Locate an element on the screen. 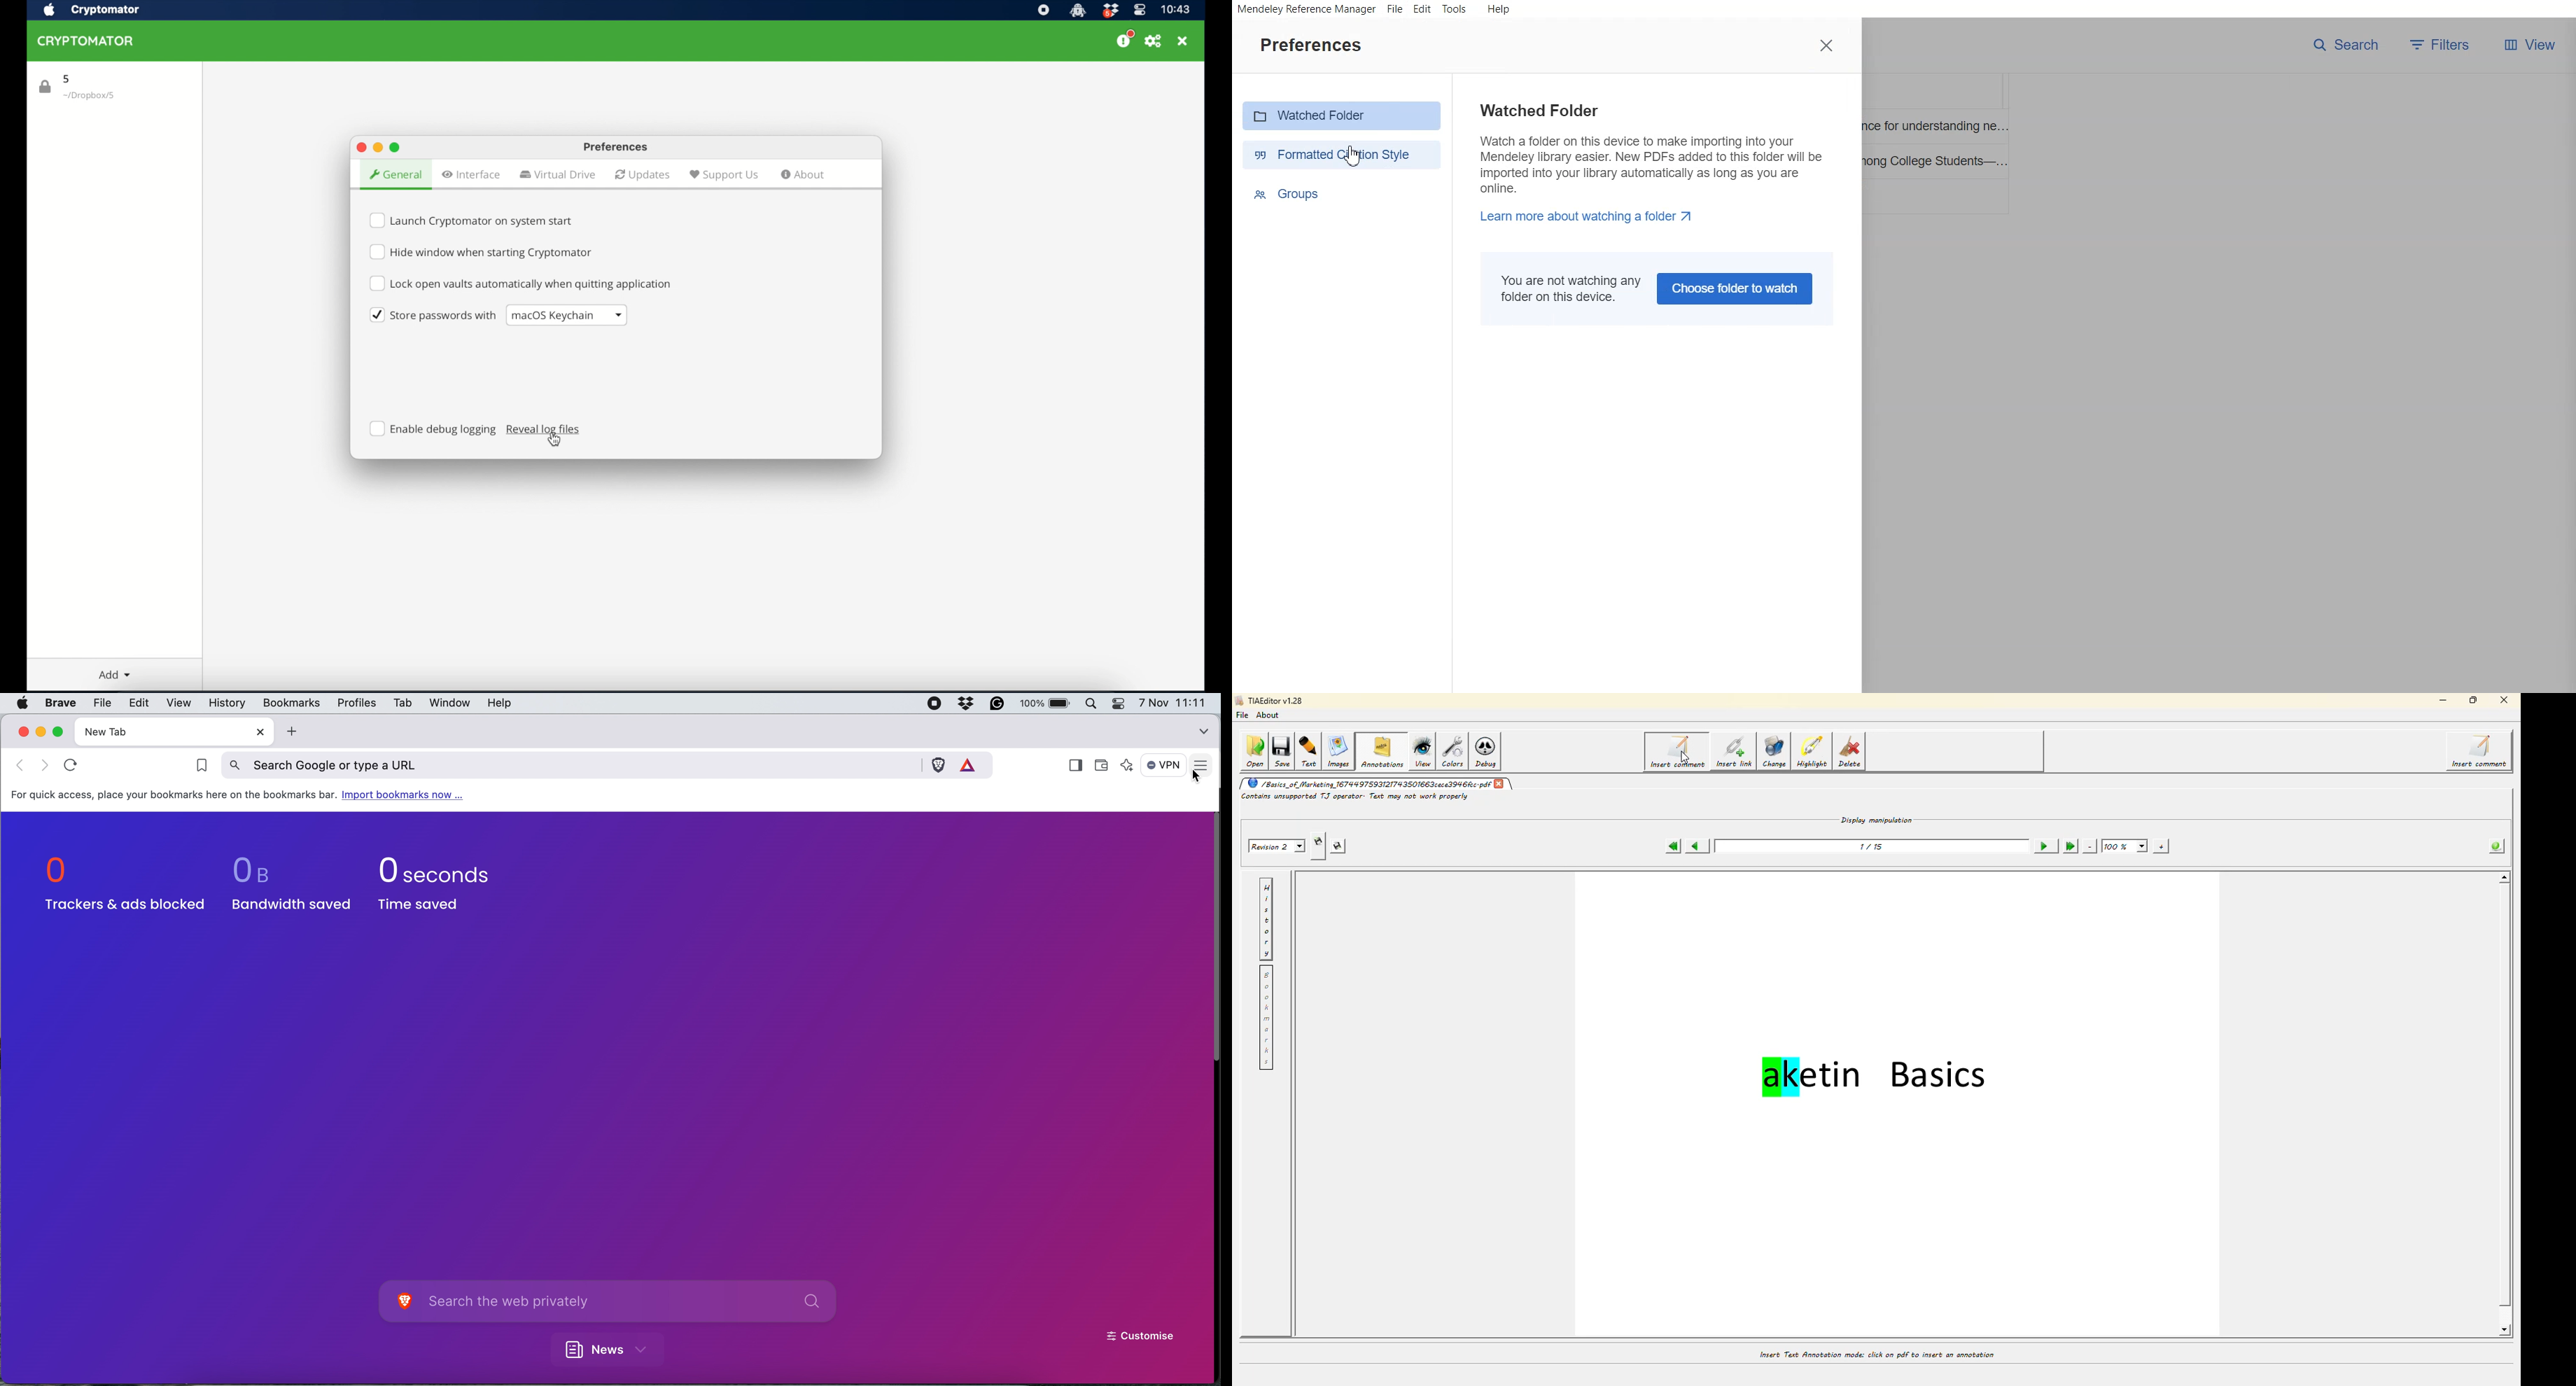 The image size is (2576, 1400). Group is located at coordinates (1343, 193).